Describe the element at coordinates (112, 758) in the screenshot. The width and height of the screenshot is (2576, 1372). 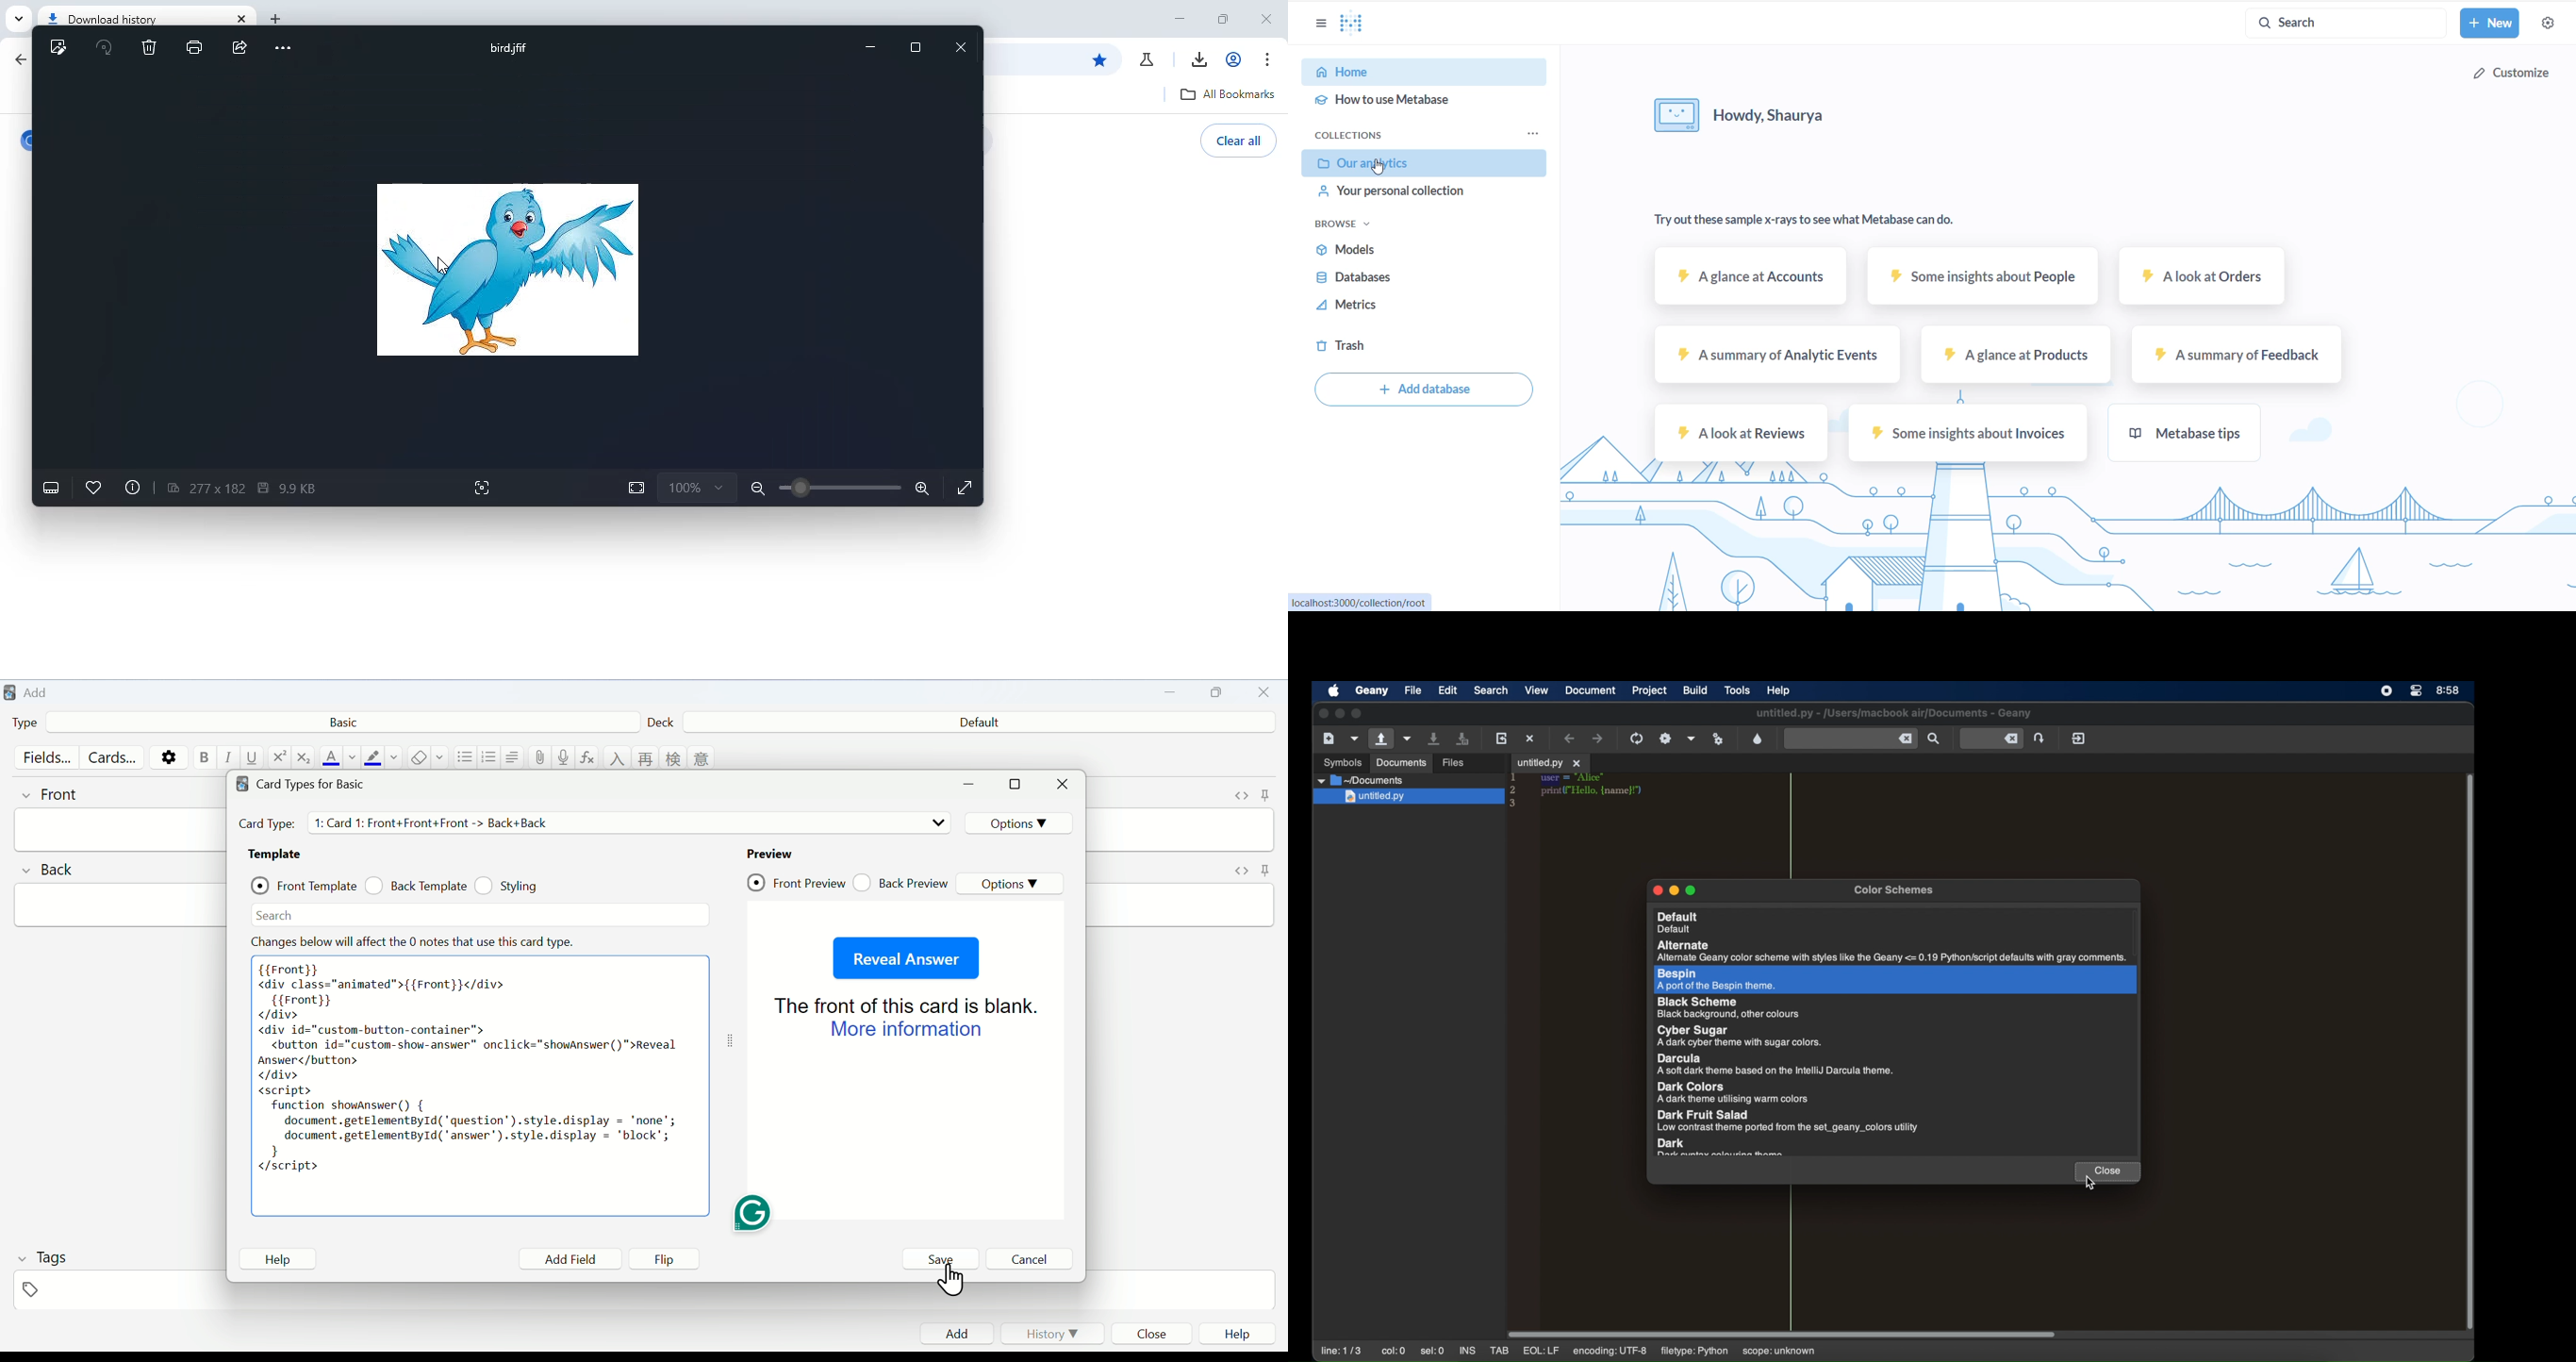
I see `Cards` at that location.